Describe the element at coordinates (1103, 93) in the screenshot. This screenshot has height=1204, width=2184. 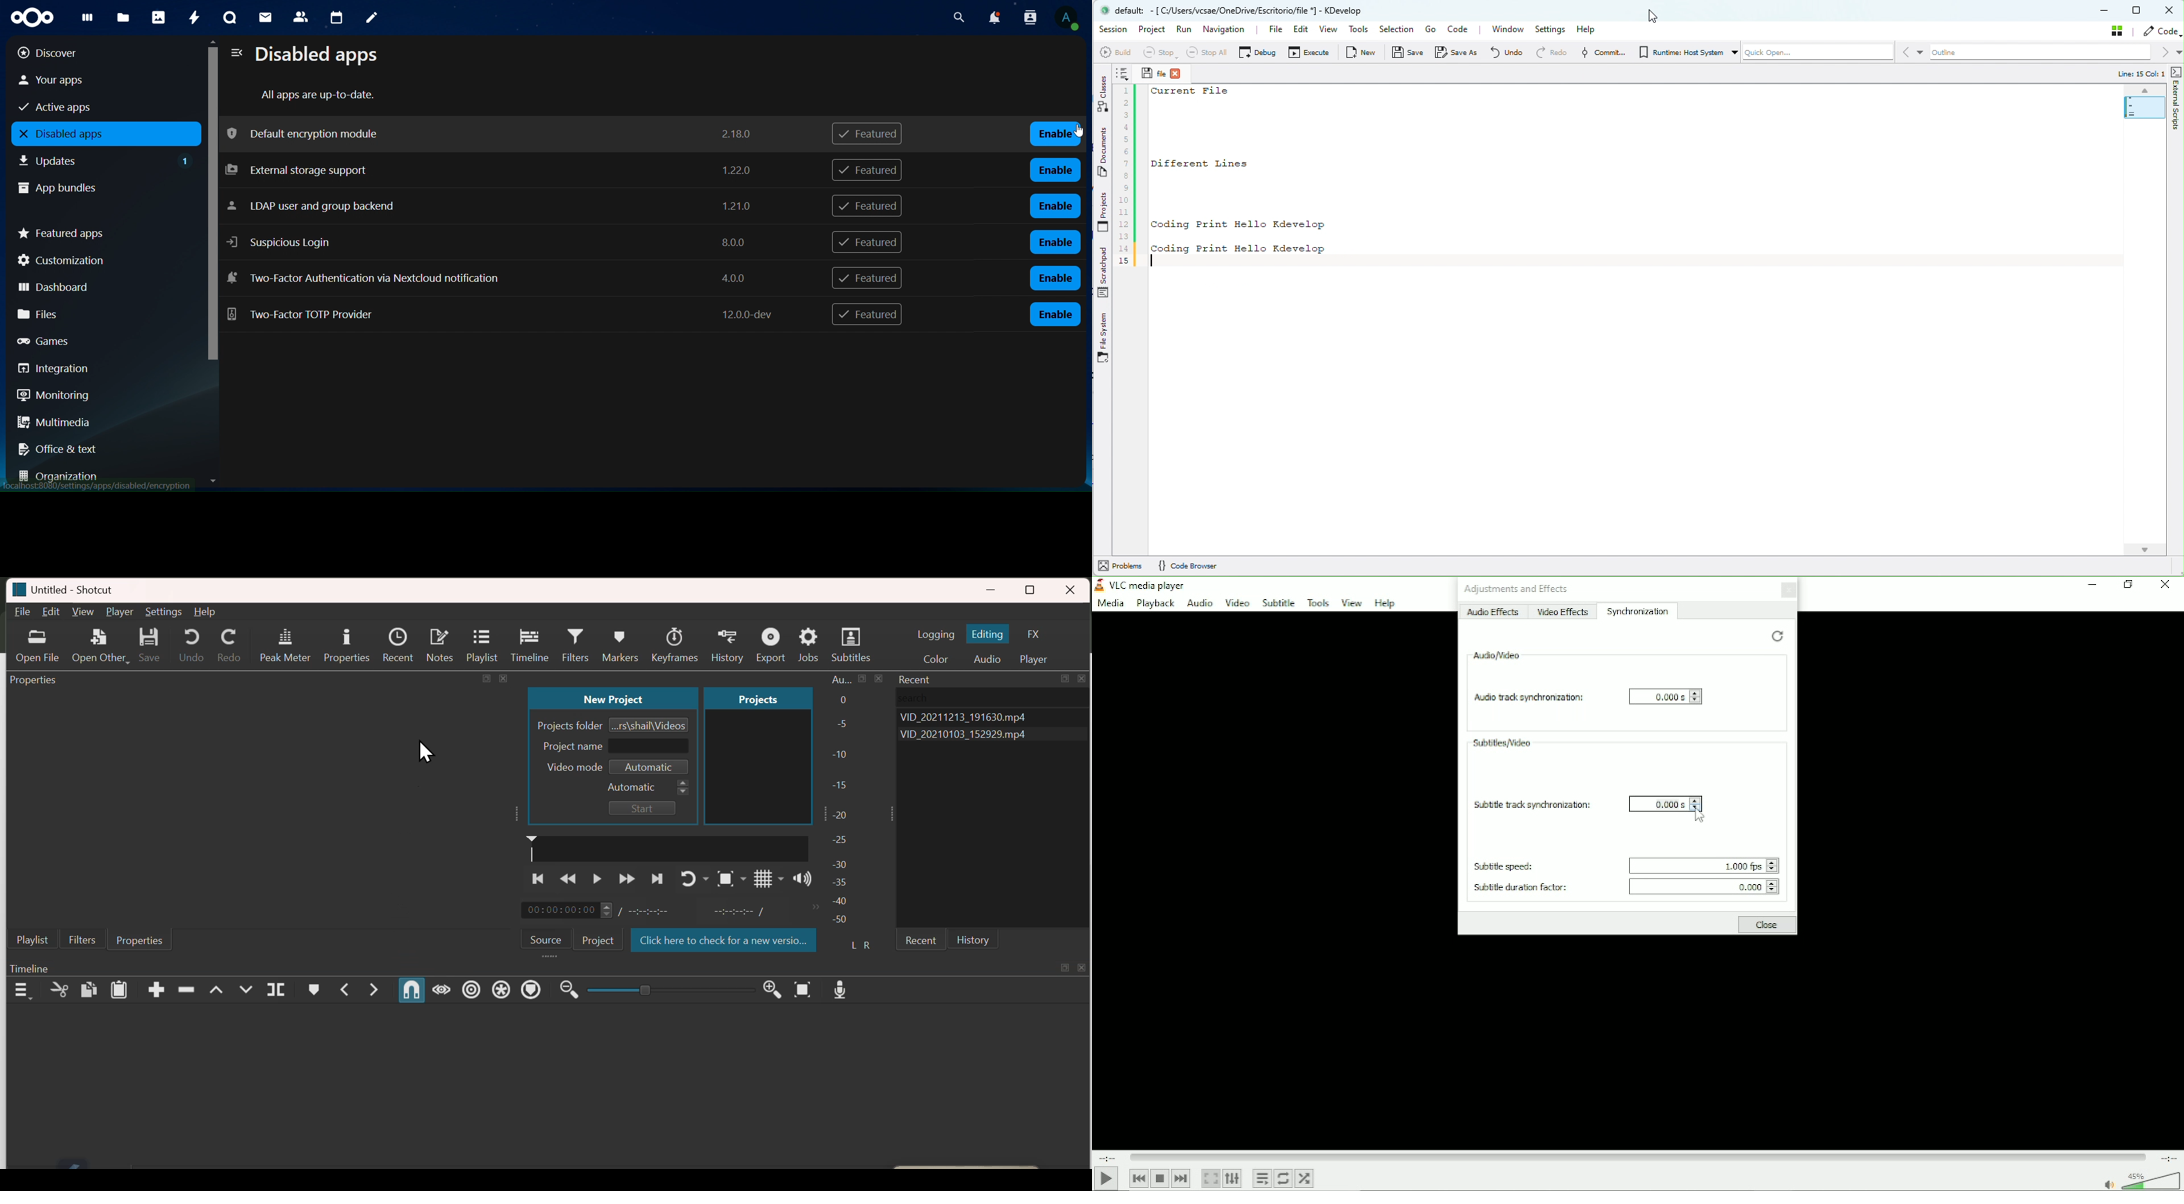
I see `Classes` at that location.